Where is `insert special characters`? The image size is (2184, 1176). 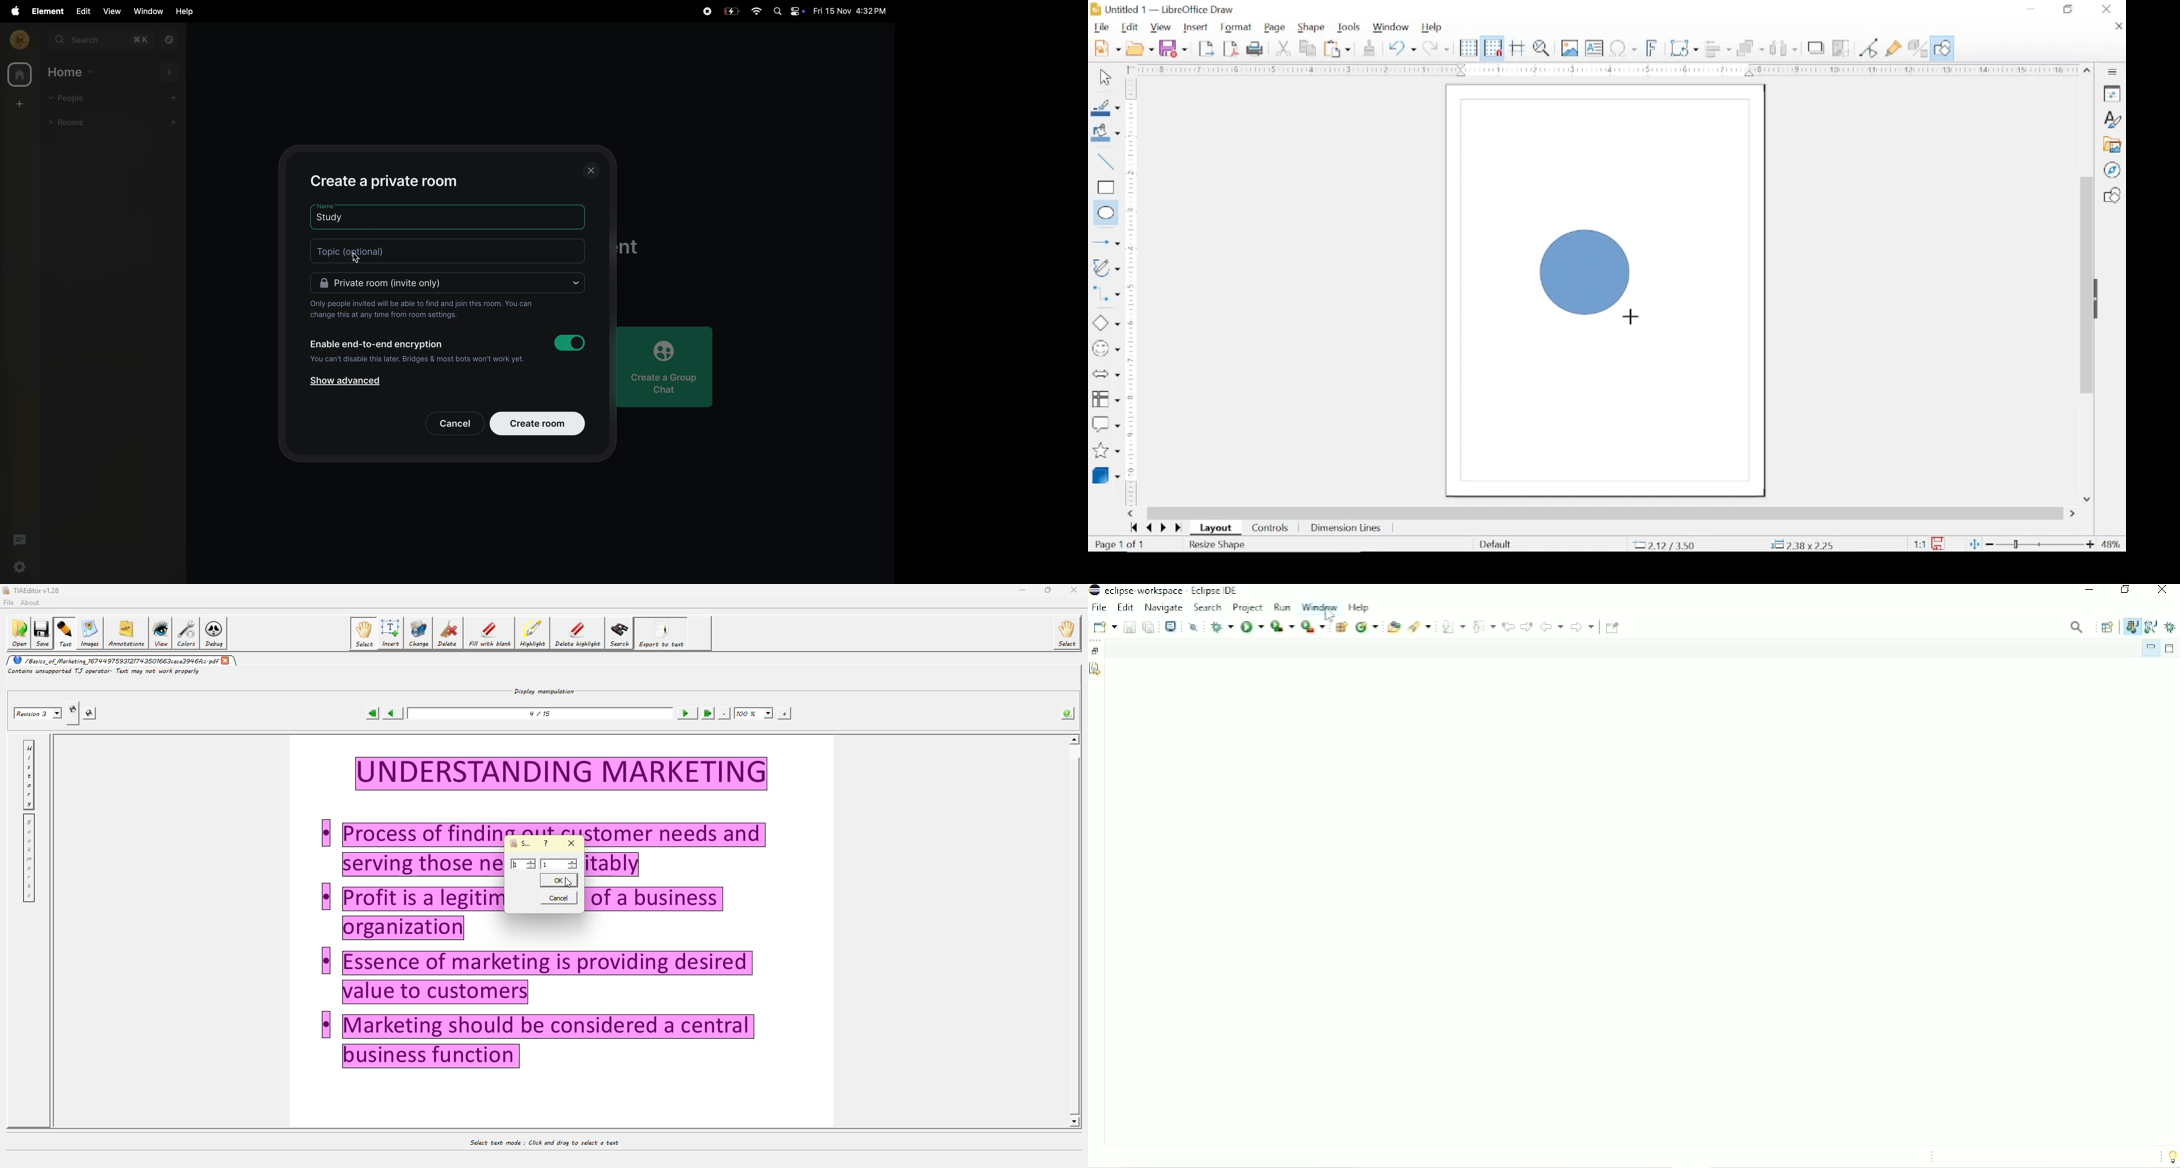
insert special characters is located at coordinates (1624, 48).